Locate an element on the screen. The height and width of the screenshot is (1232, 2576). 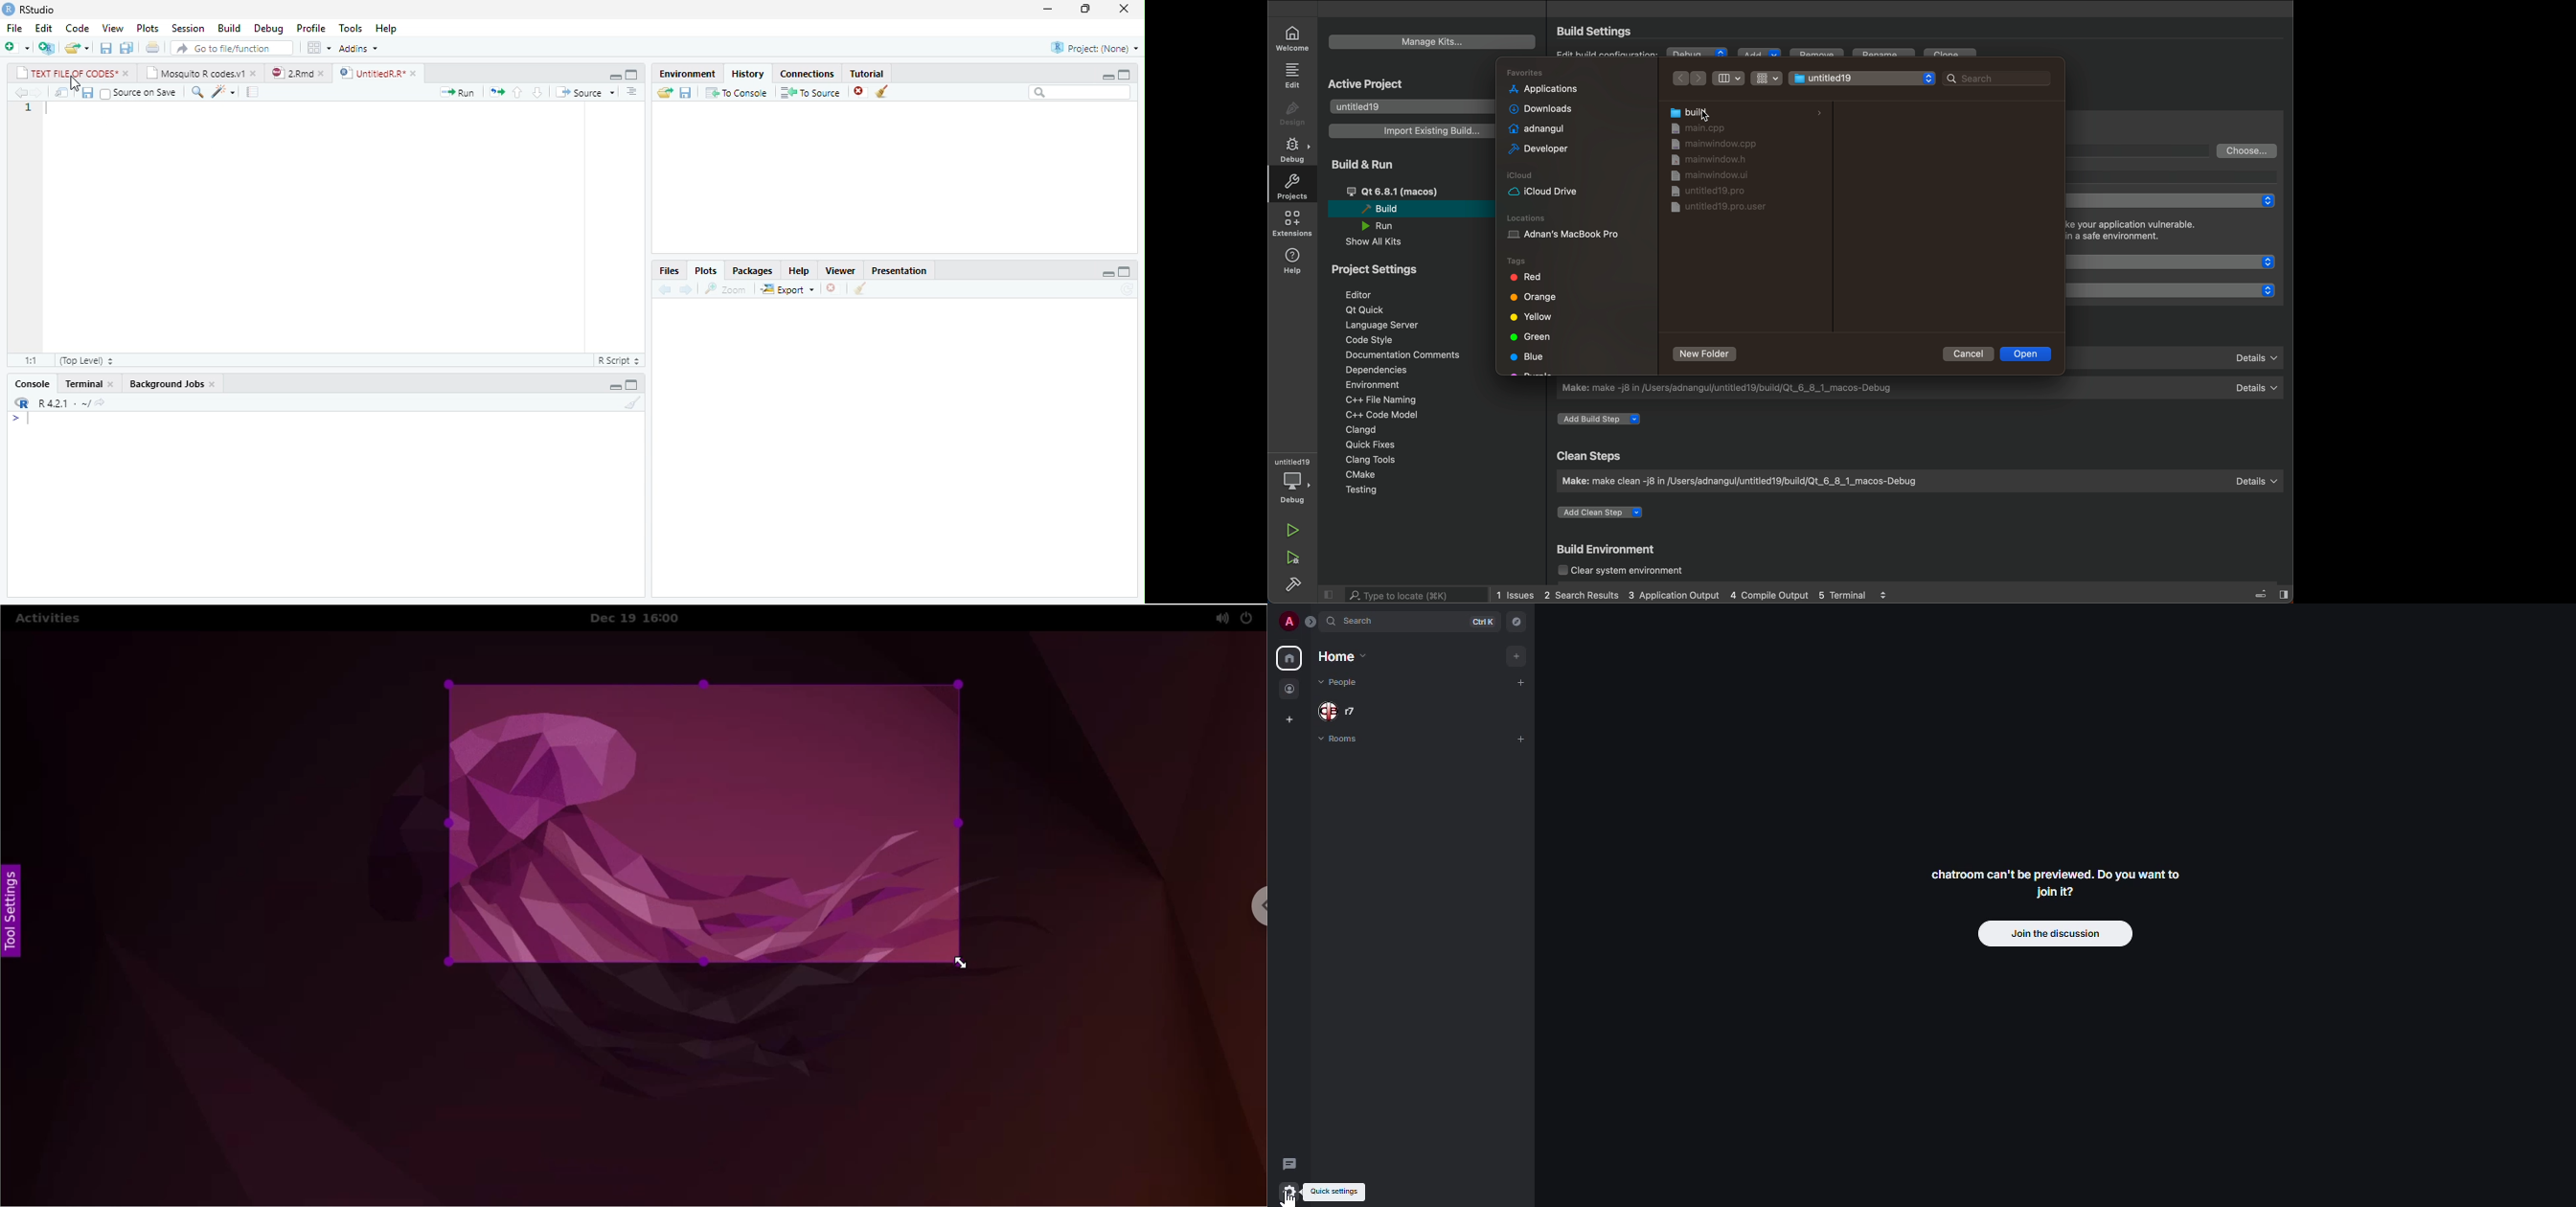
close is located at coordinates (112, 385).